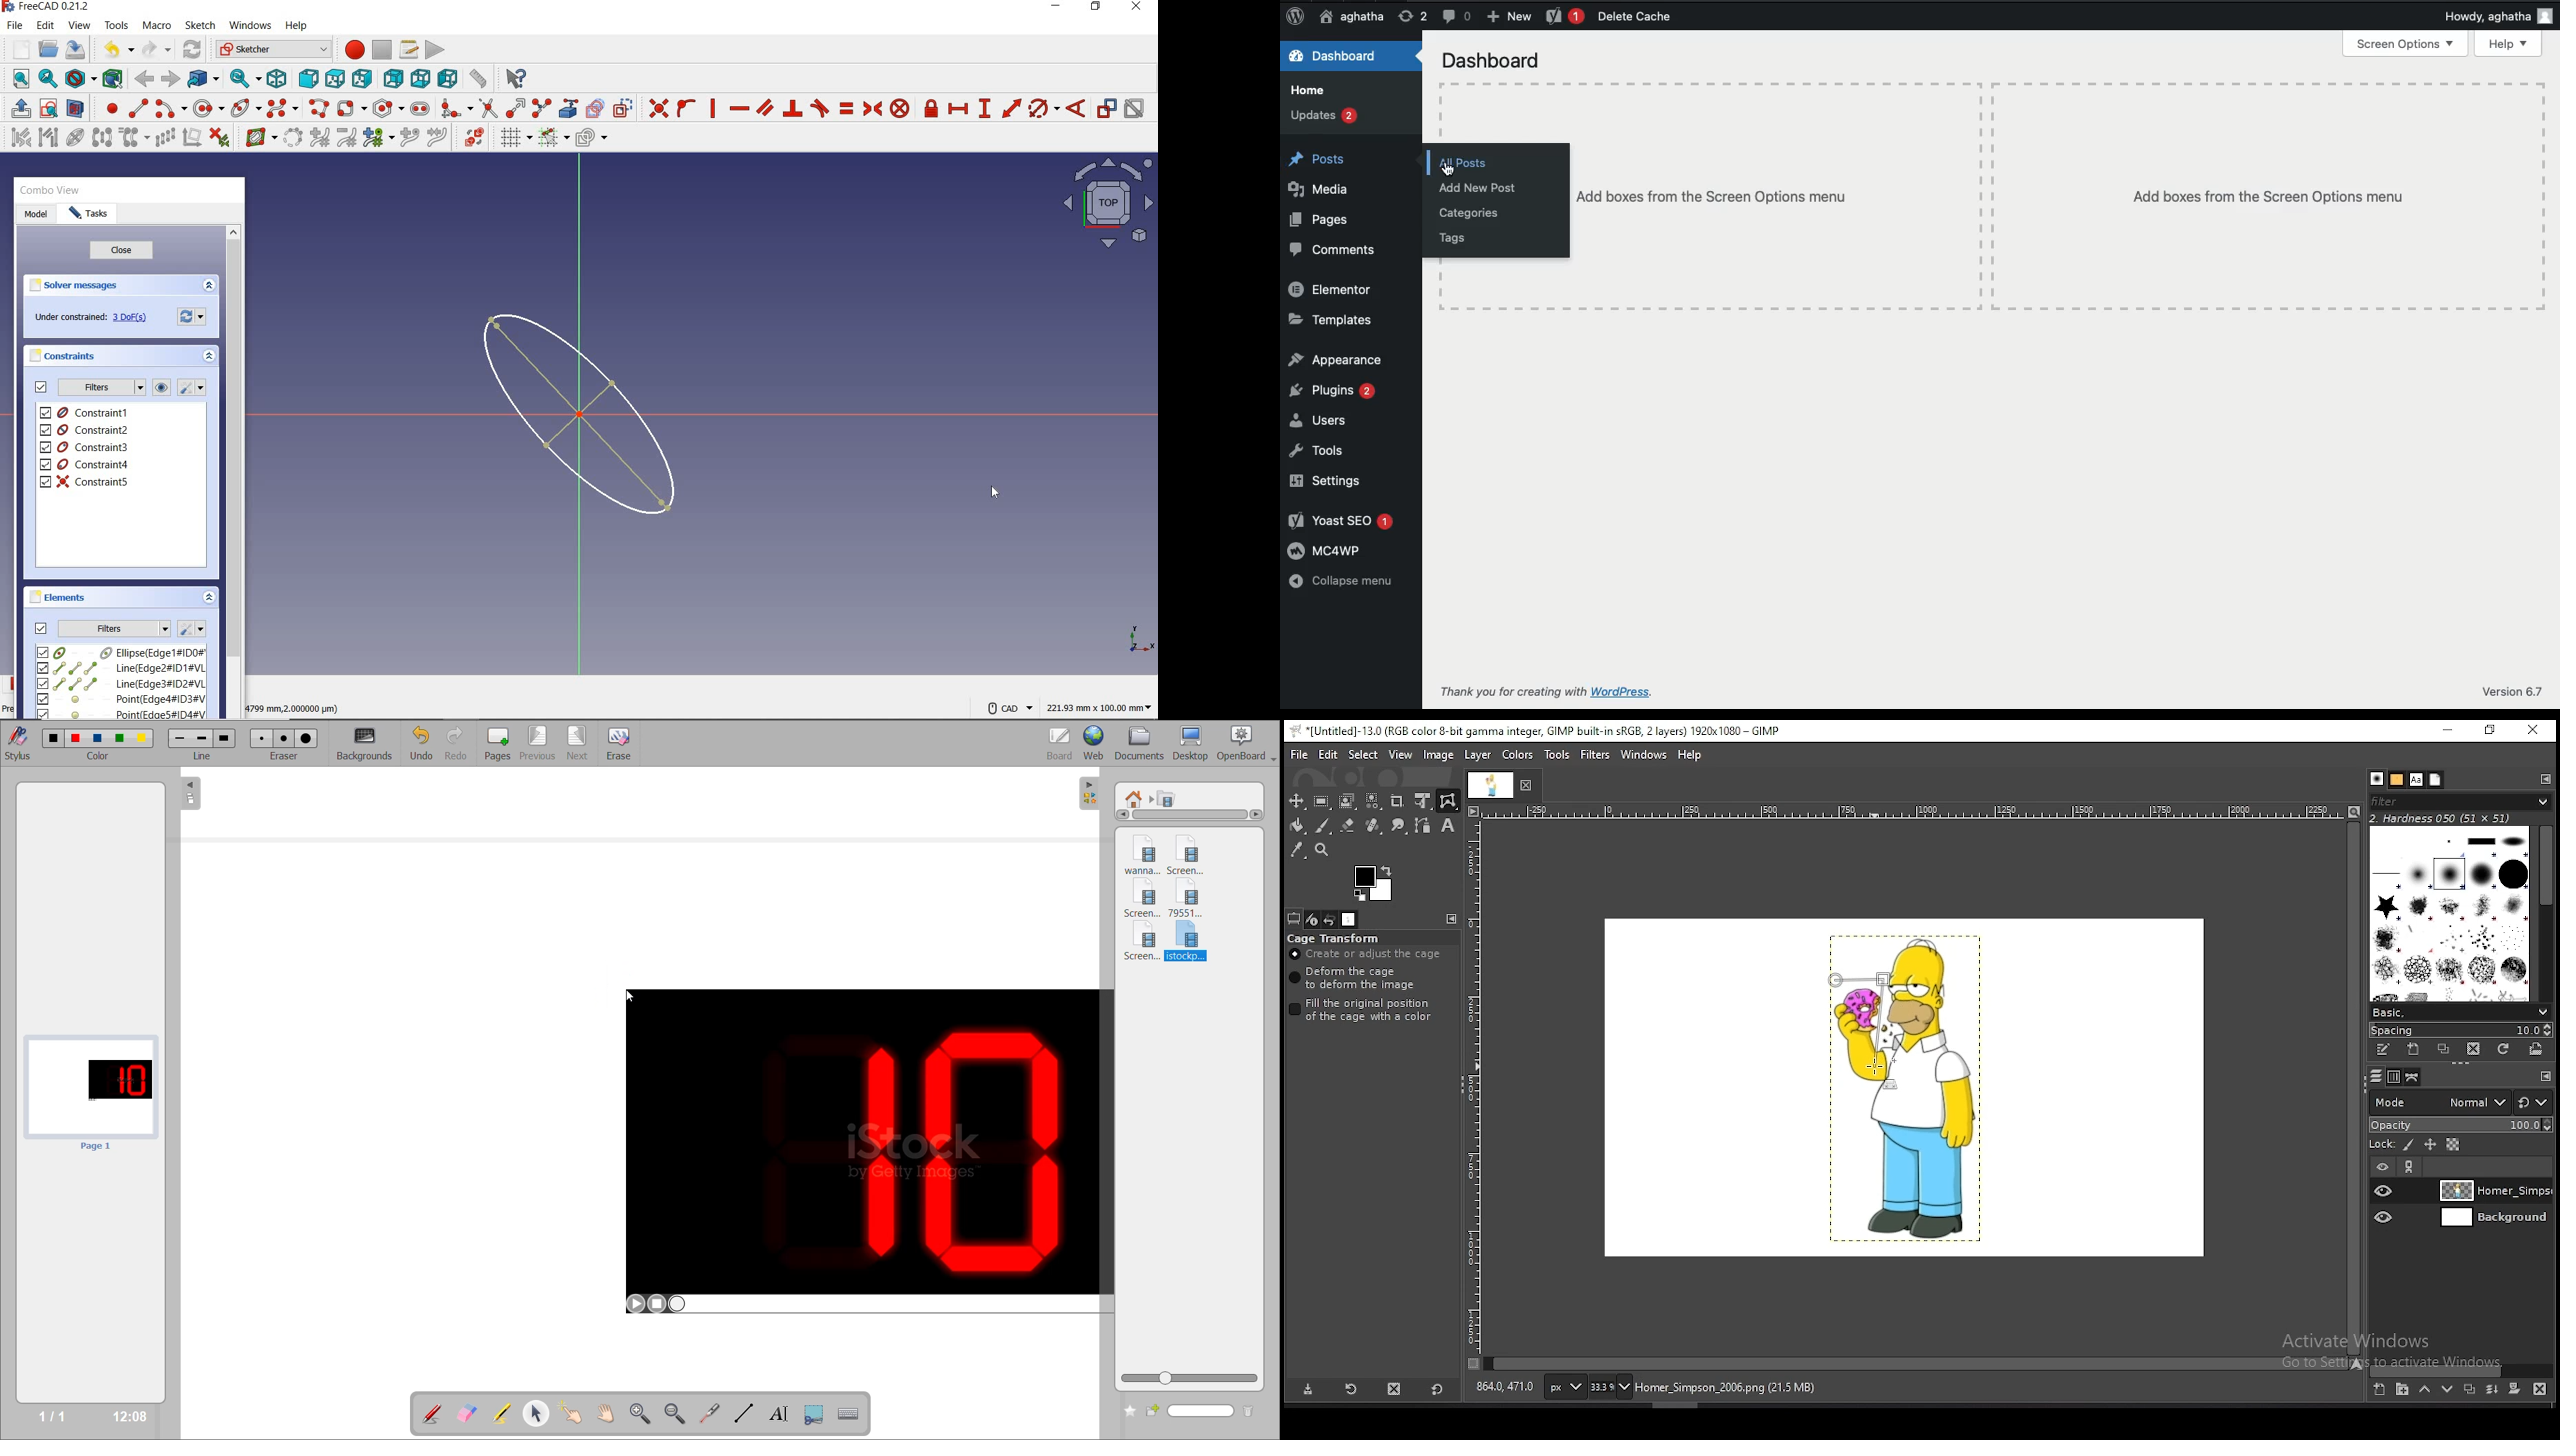 The height and width of the screenshot is (1456, 2576). Describe the element at coordinates (1348, 826) in the screenshot. I see `eraser tool` at that location.